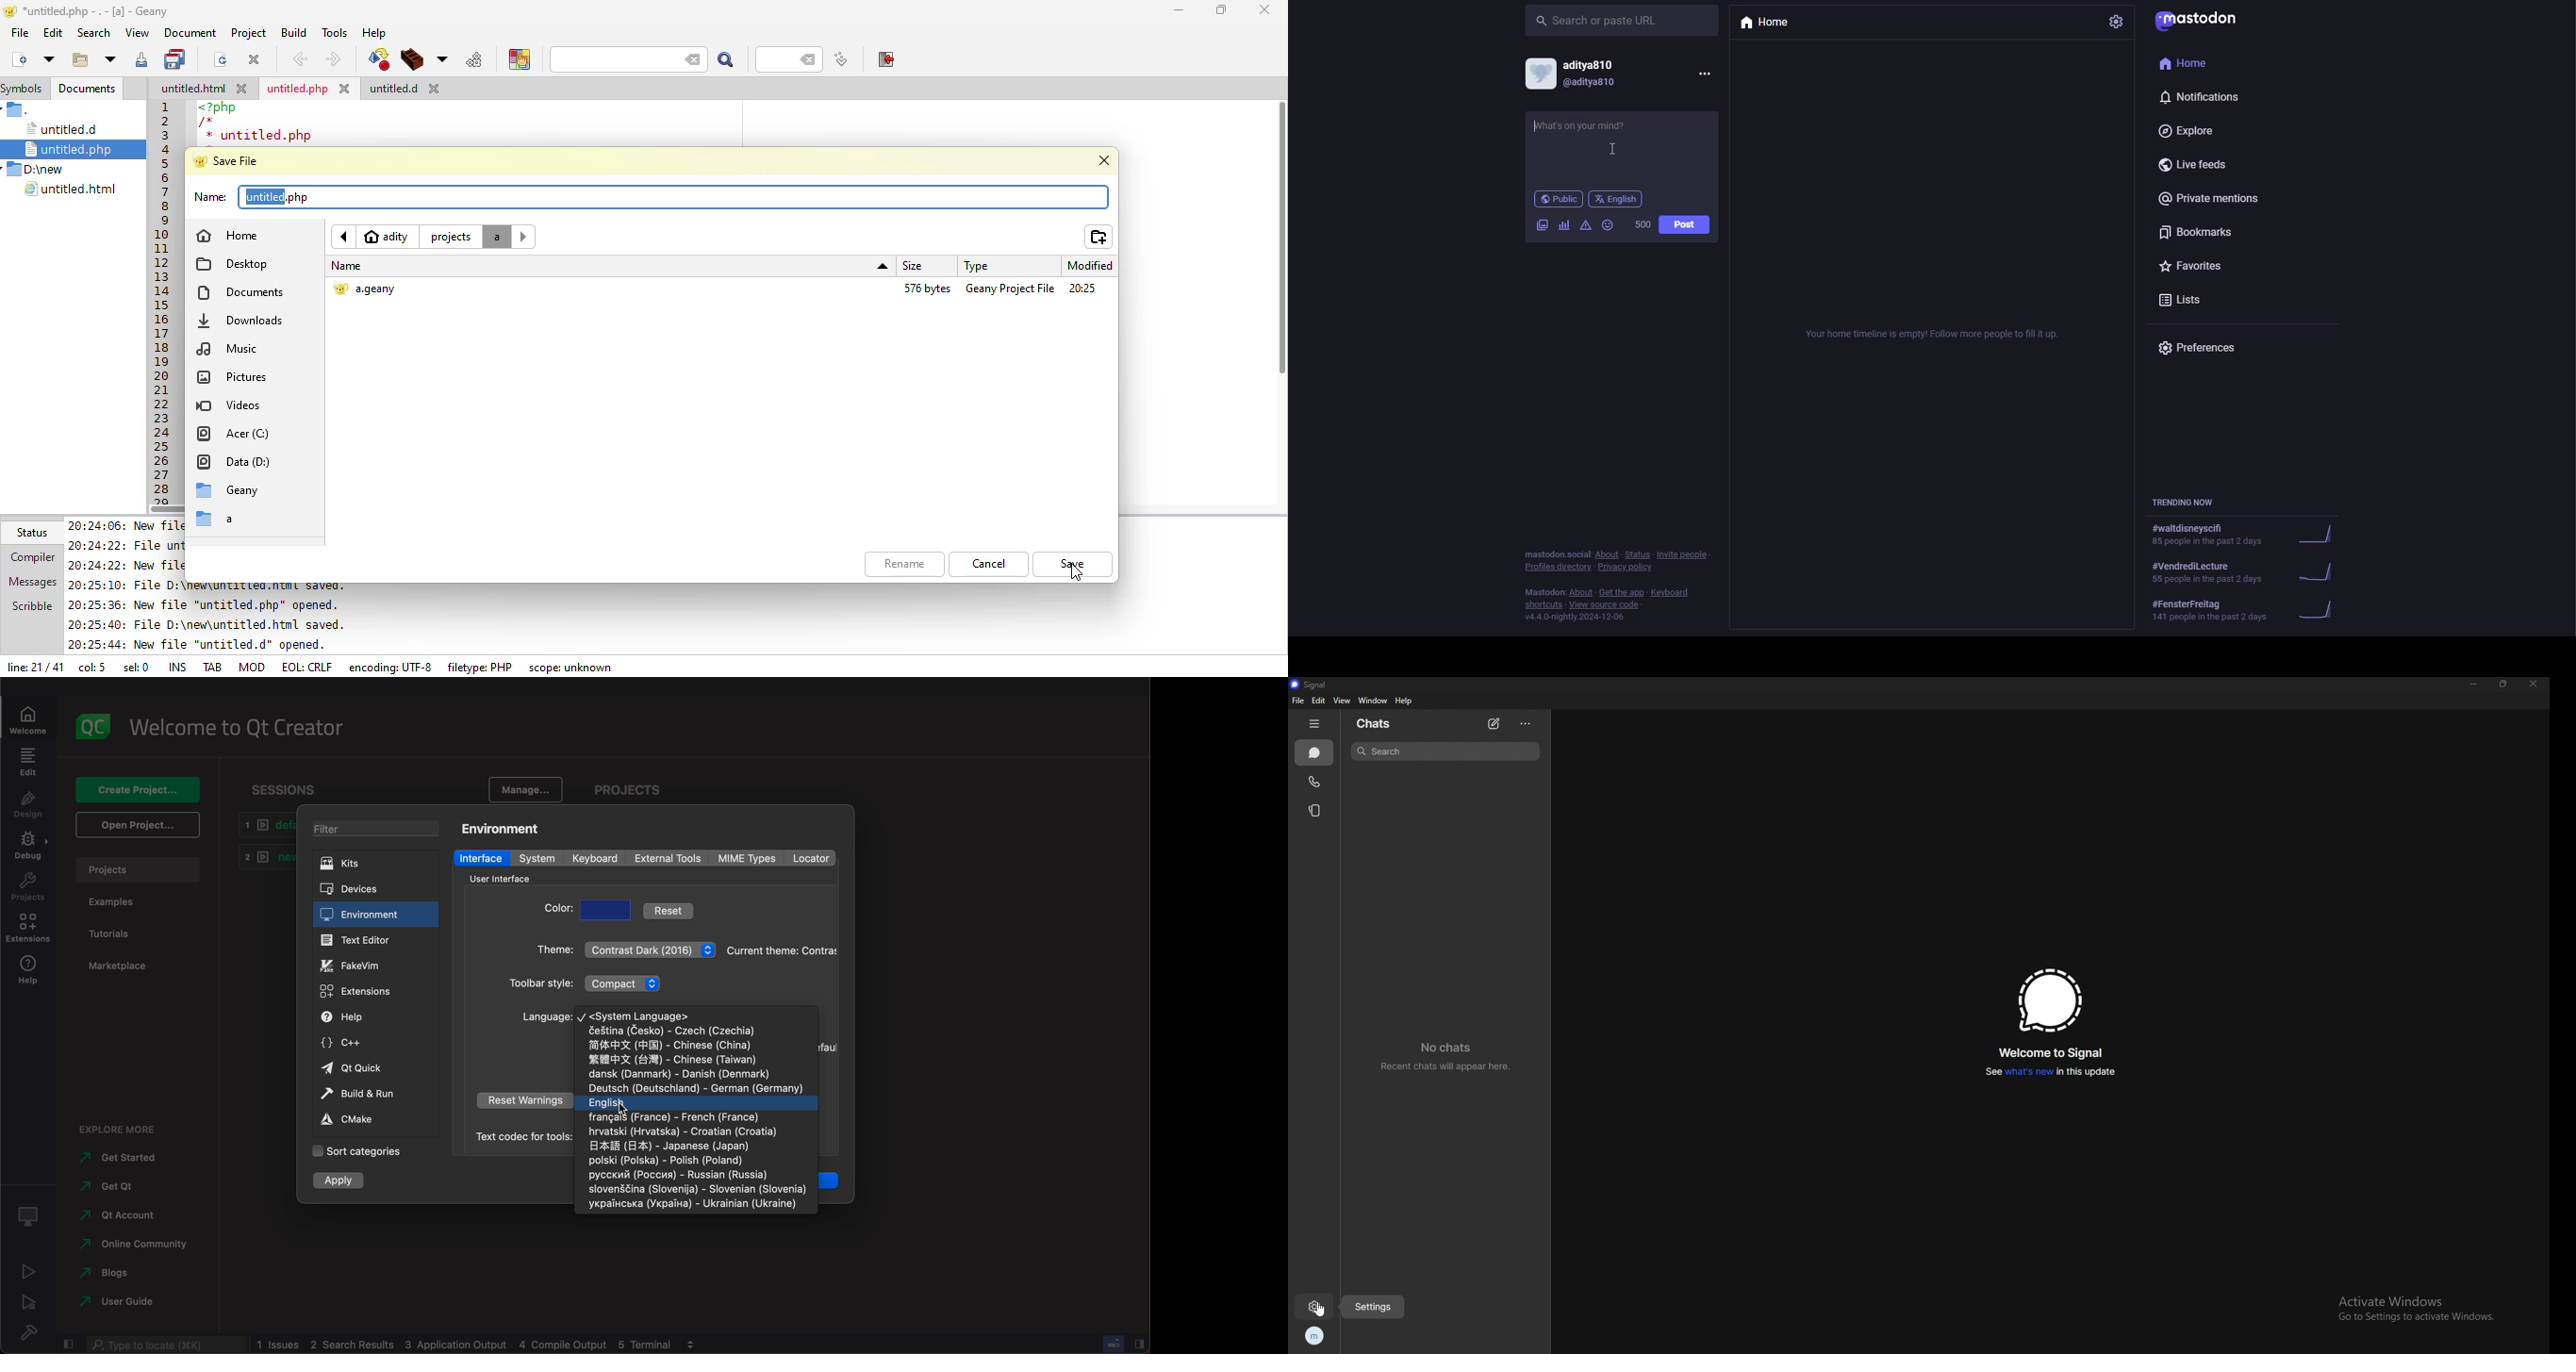 Image resolution: width=2576 pixels, height=1372 pixels. I want to click on trending now, so click(2249, 571).